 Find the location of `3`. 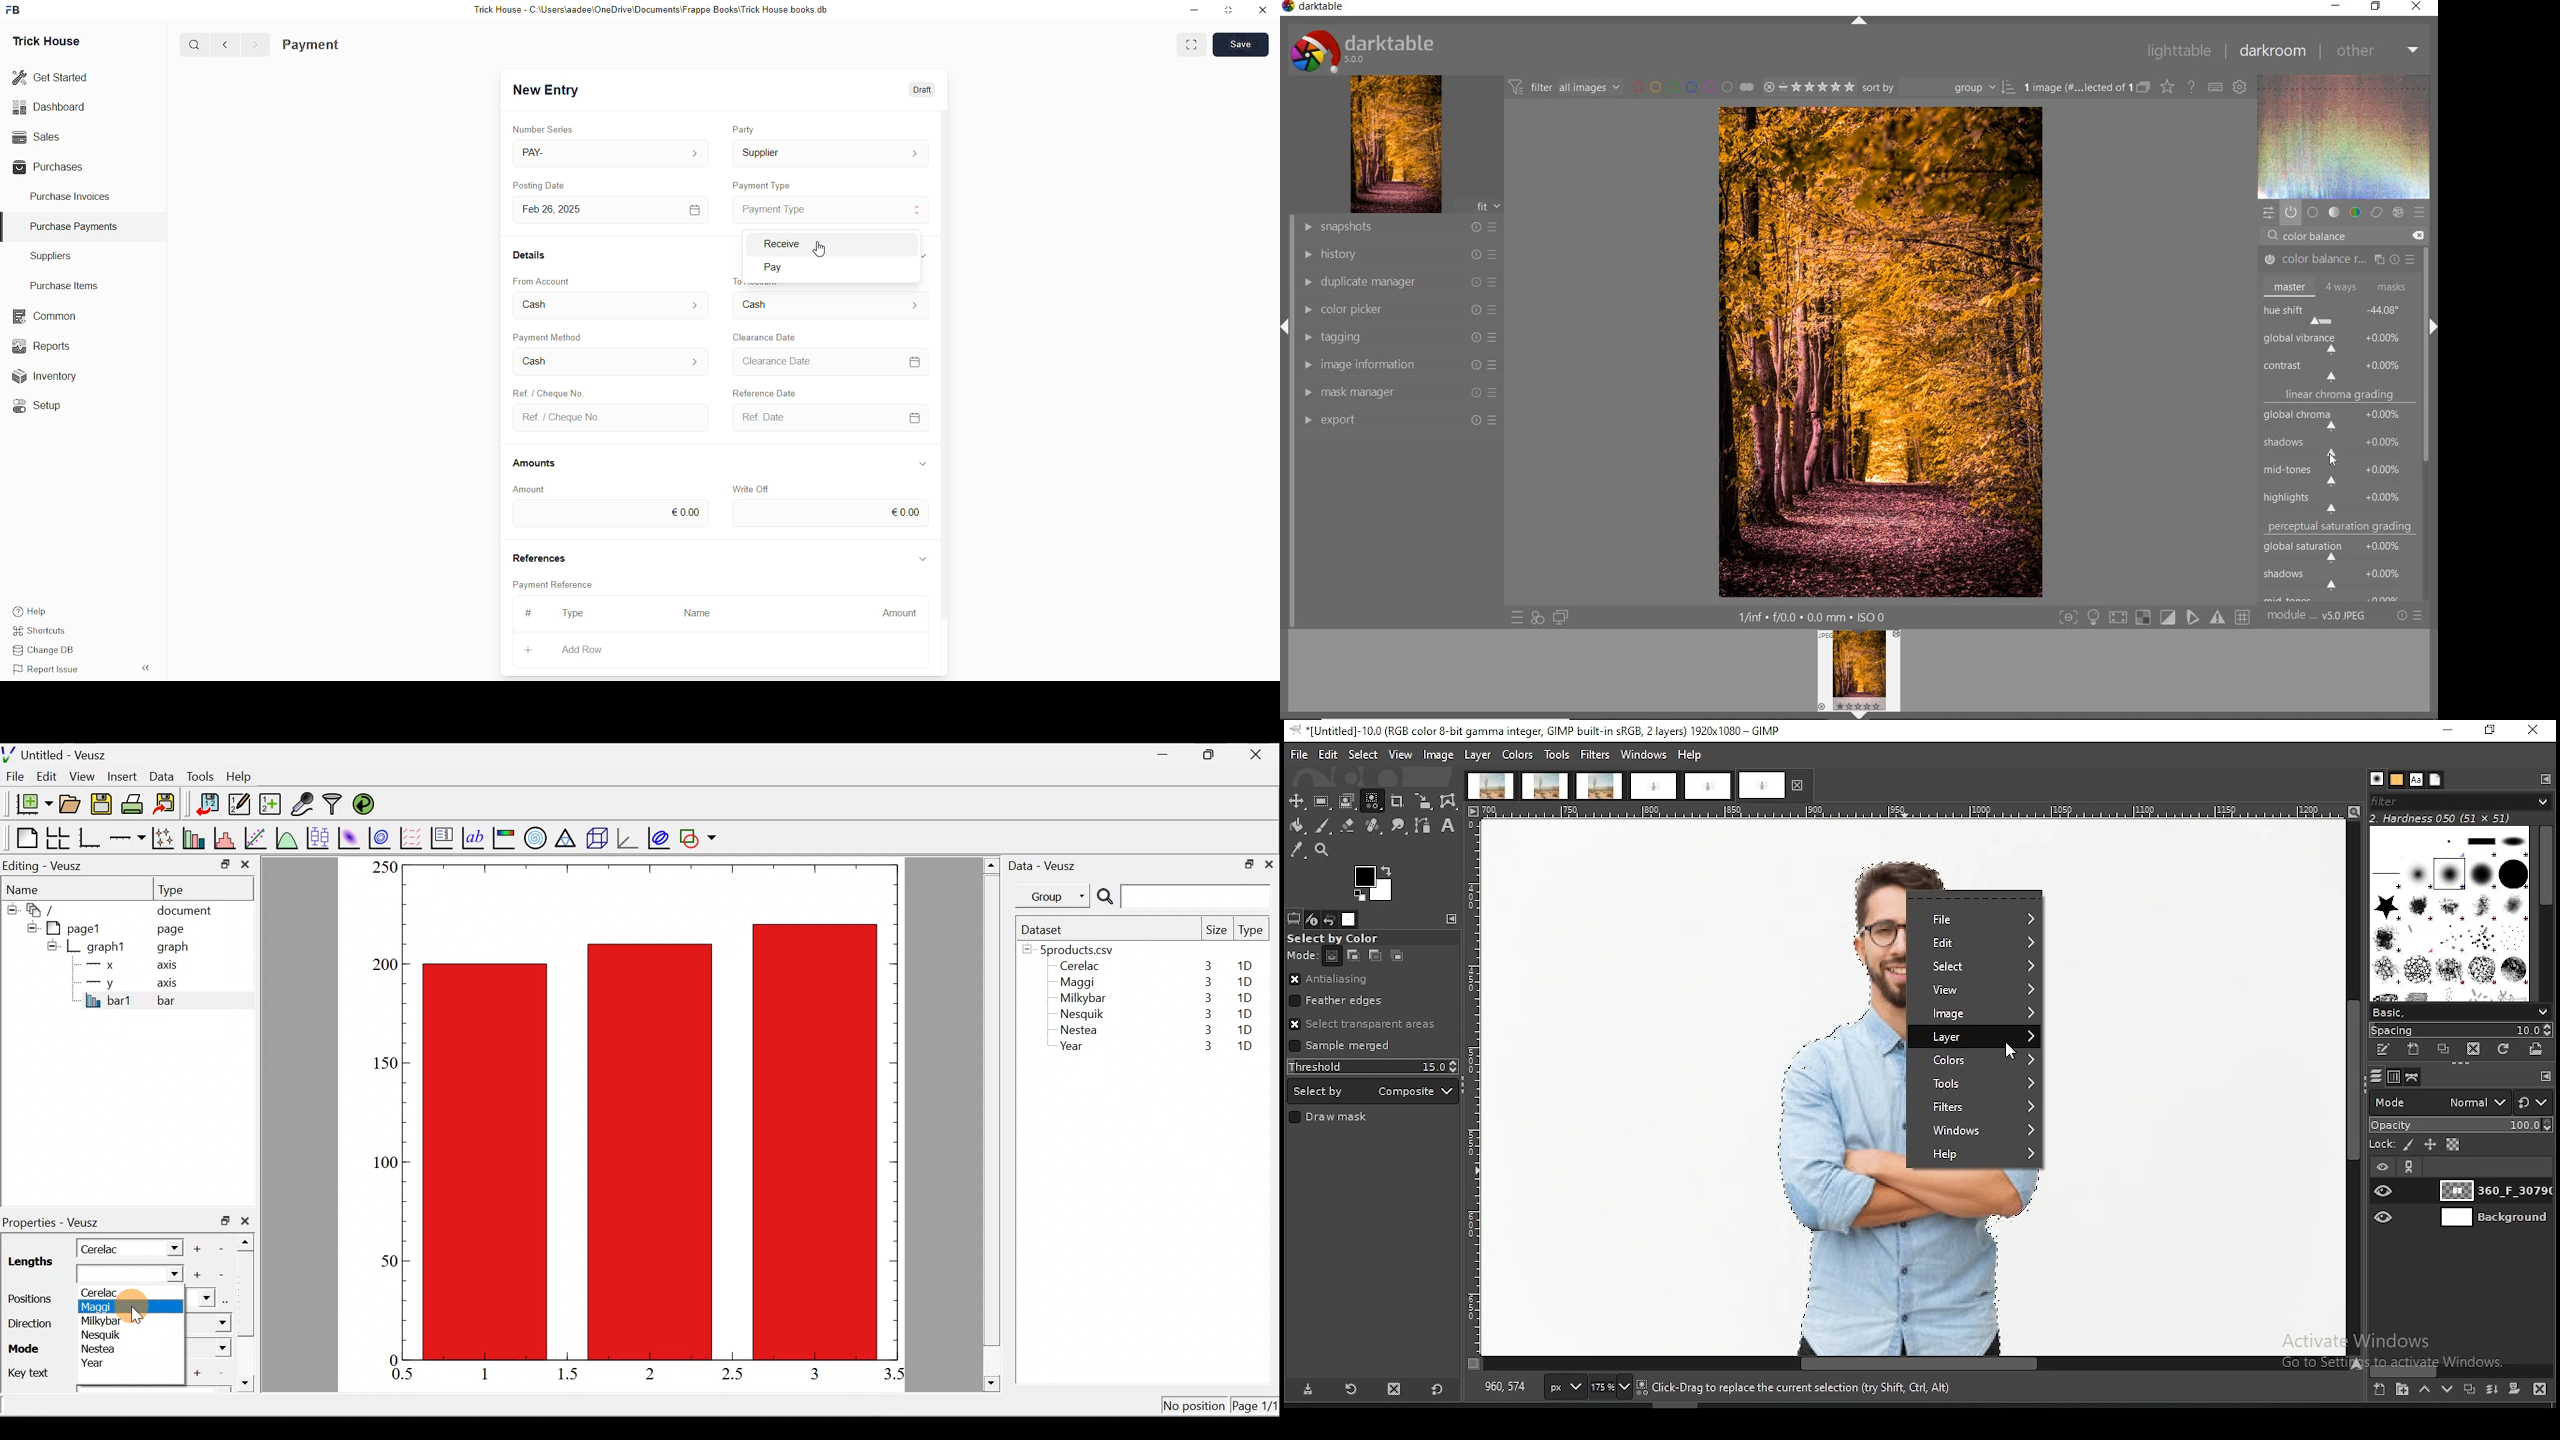

3 is located at coordinates (1205, 982).